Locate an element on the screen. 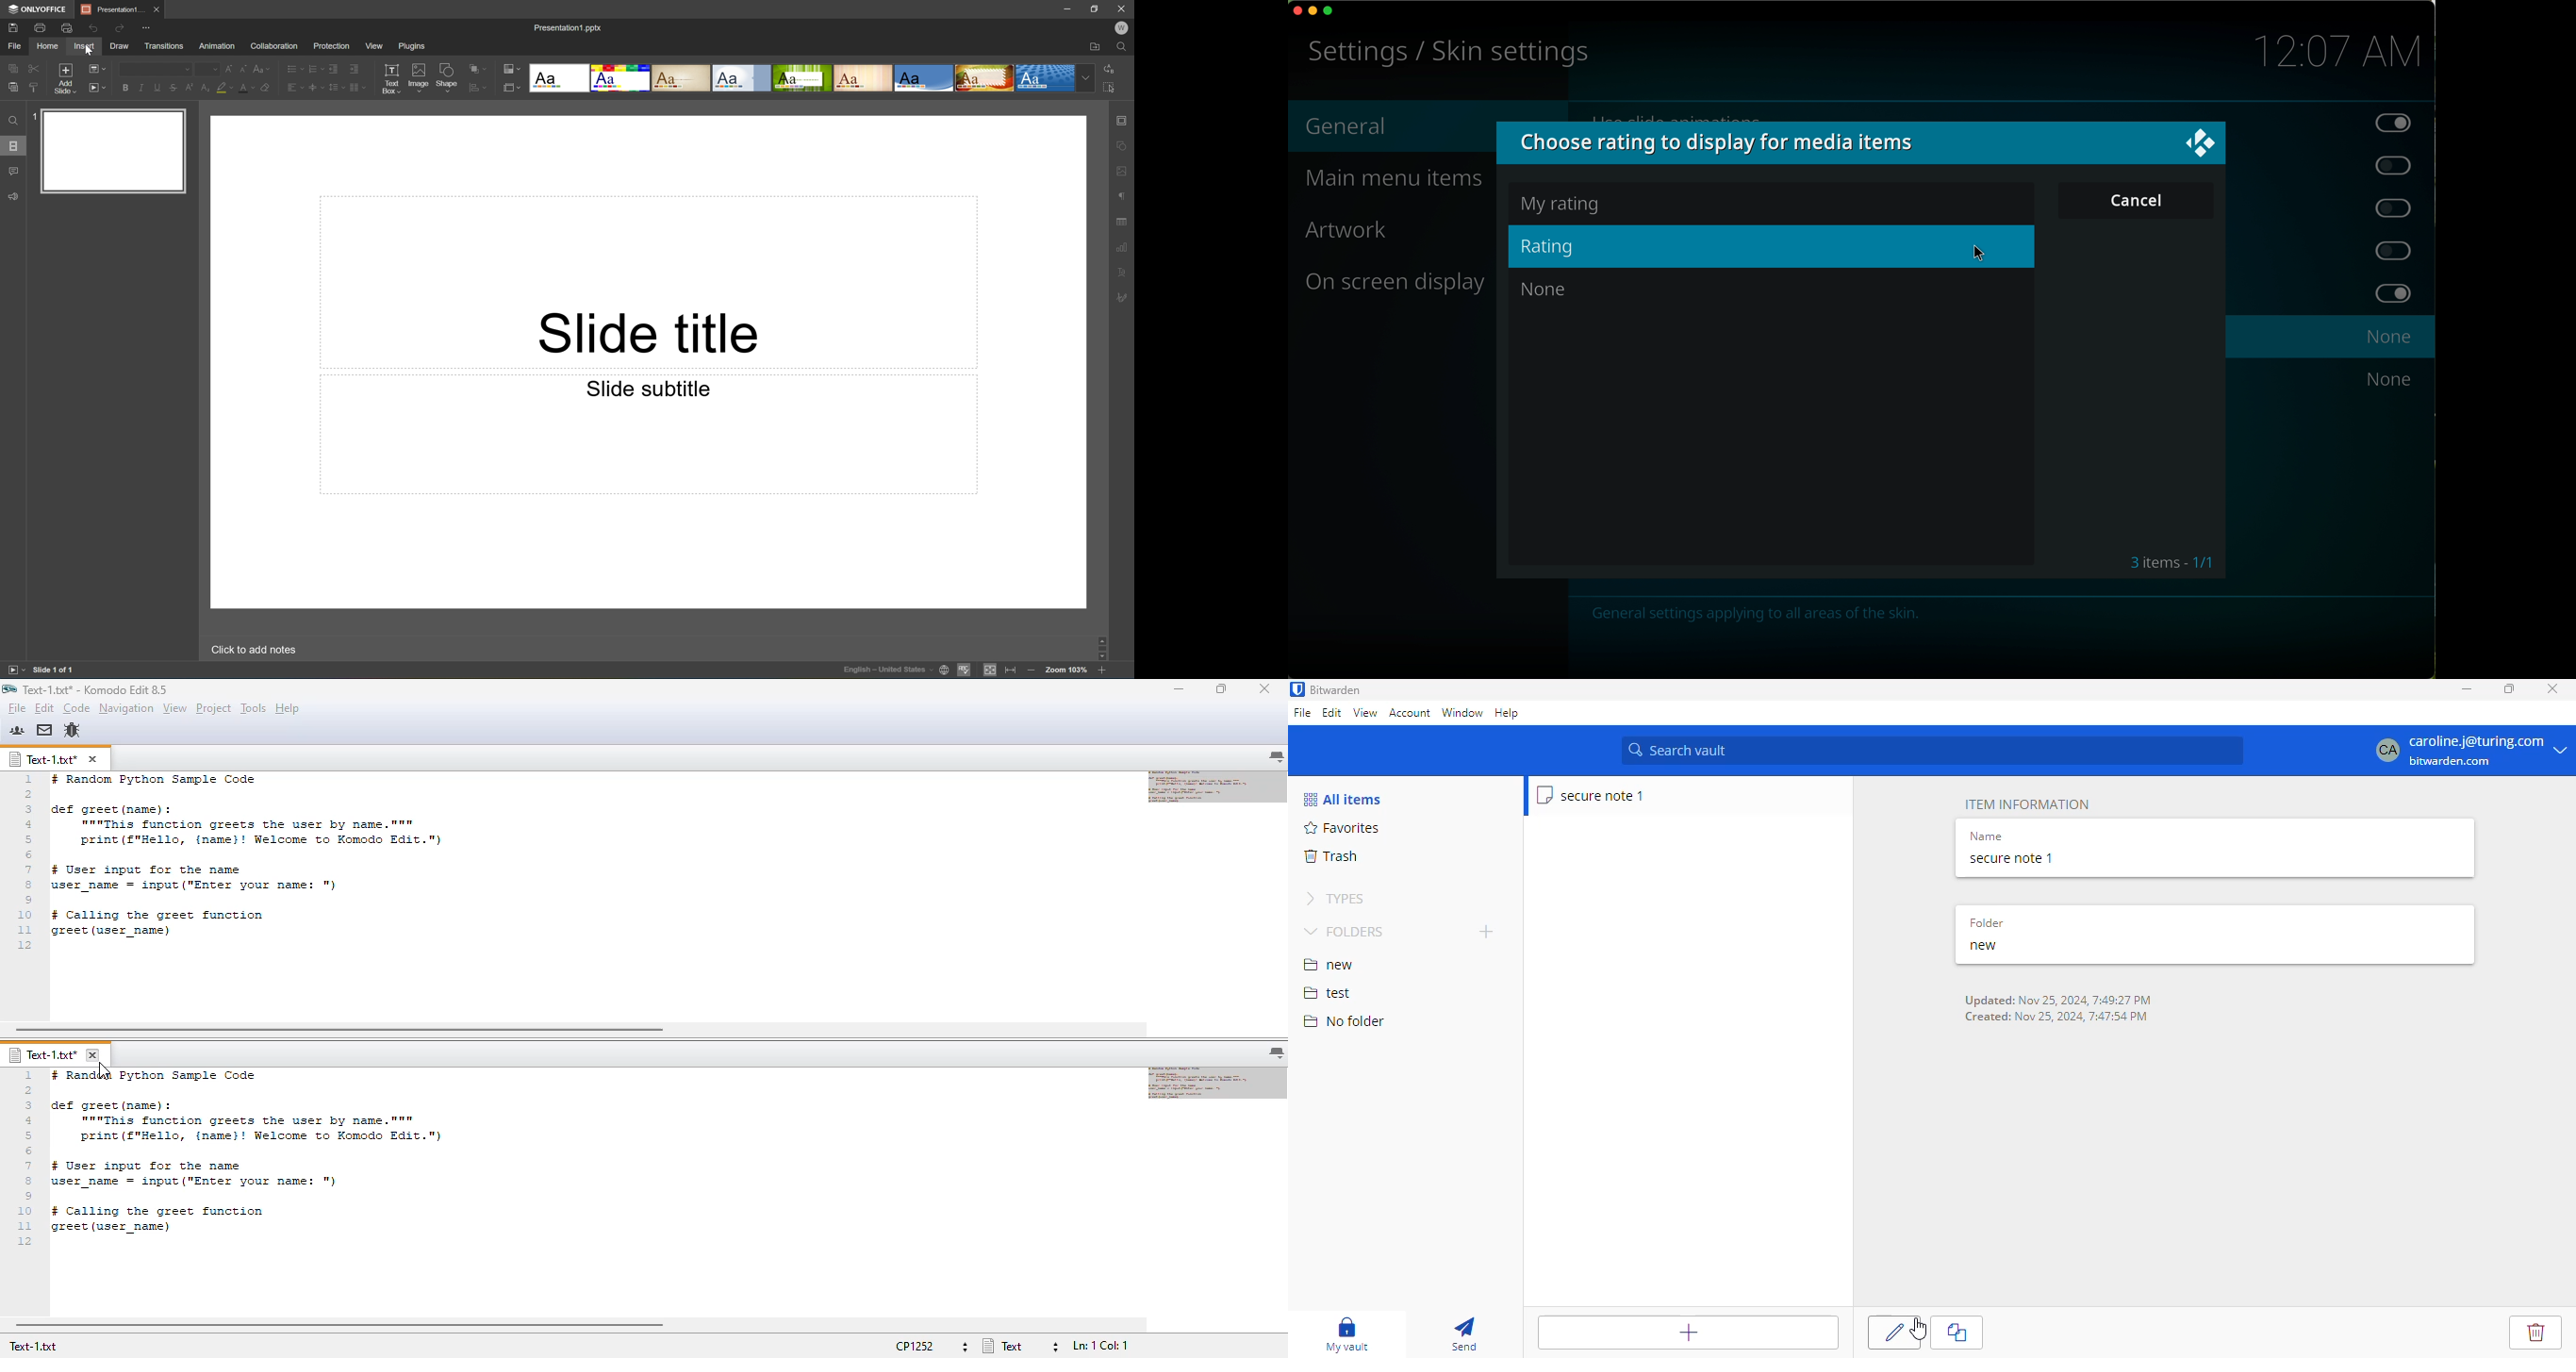  Increment font size is located at coordinates (226, 67).